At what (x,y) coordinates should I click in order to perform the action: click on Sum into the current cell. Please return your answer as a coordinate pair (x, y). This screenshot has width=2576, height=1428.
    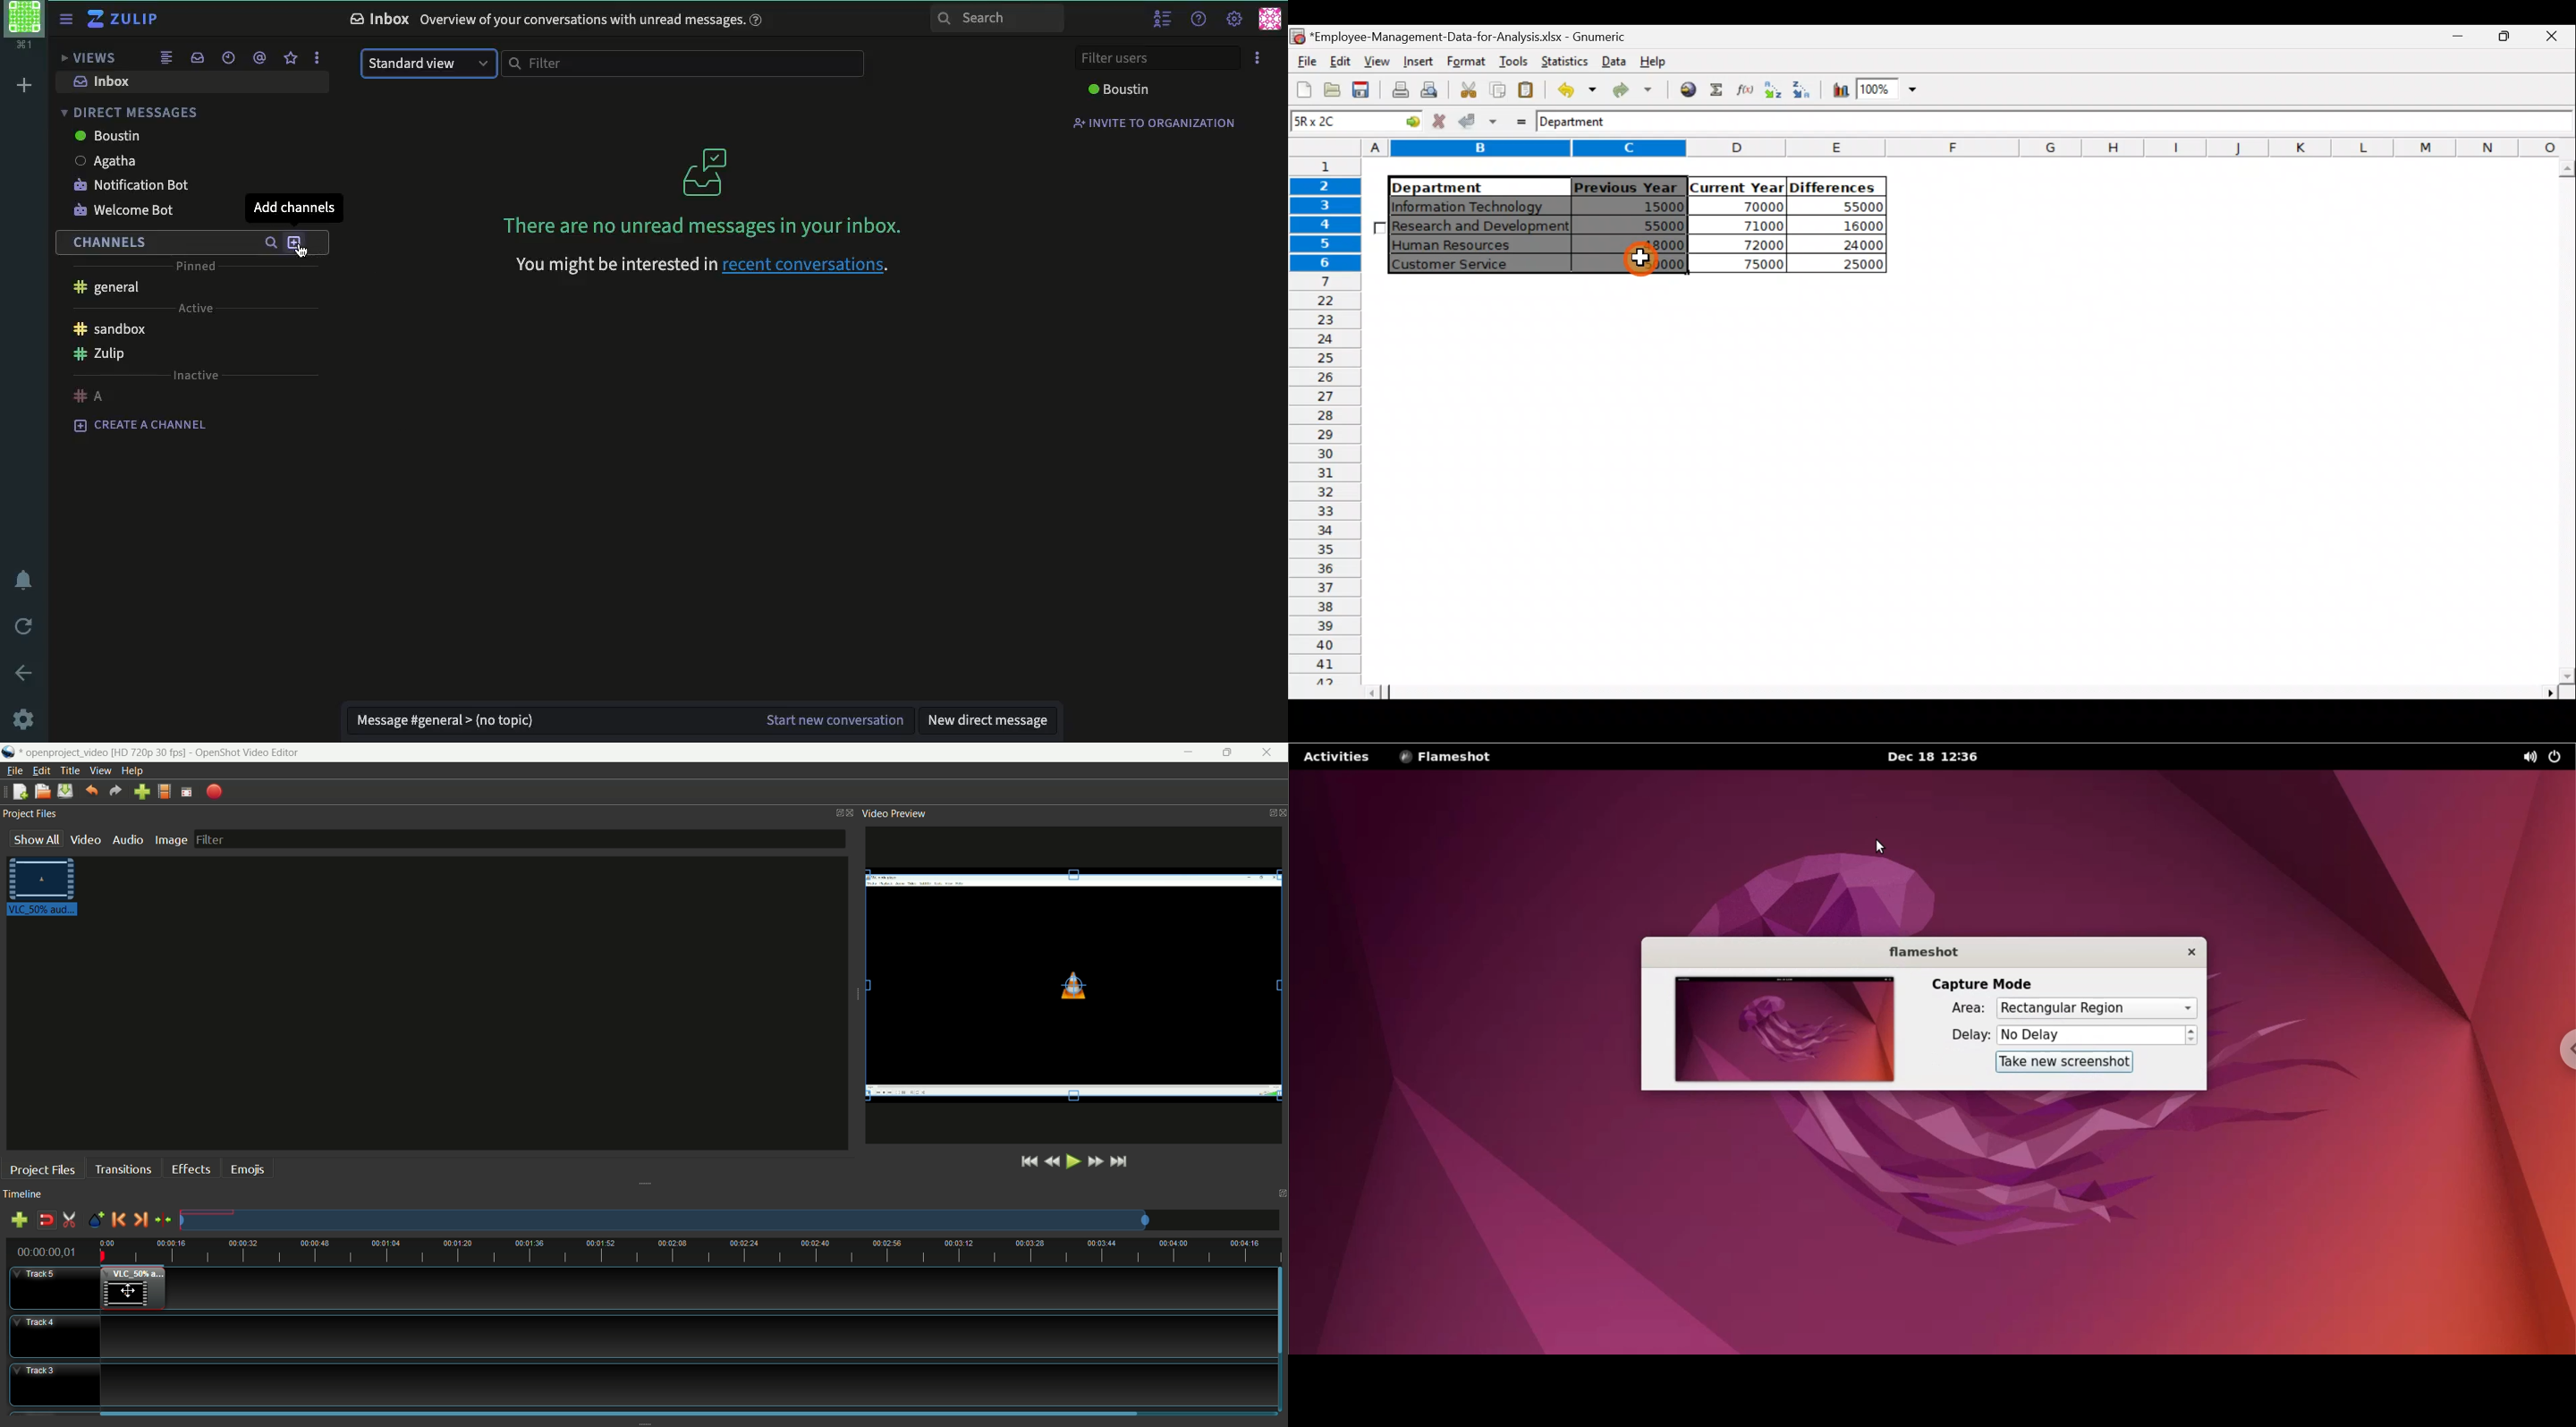
    Looking at the image, I should click on (1717, 89).